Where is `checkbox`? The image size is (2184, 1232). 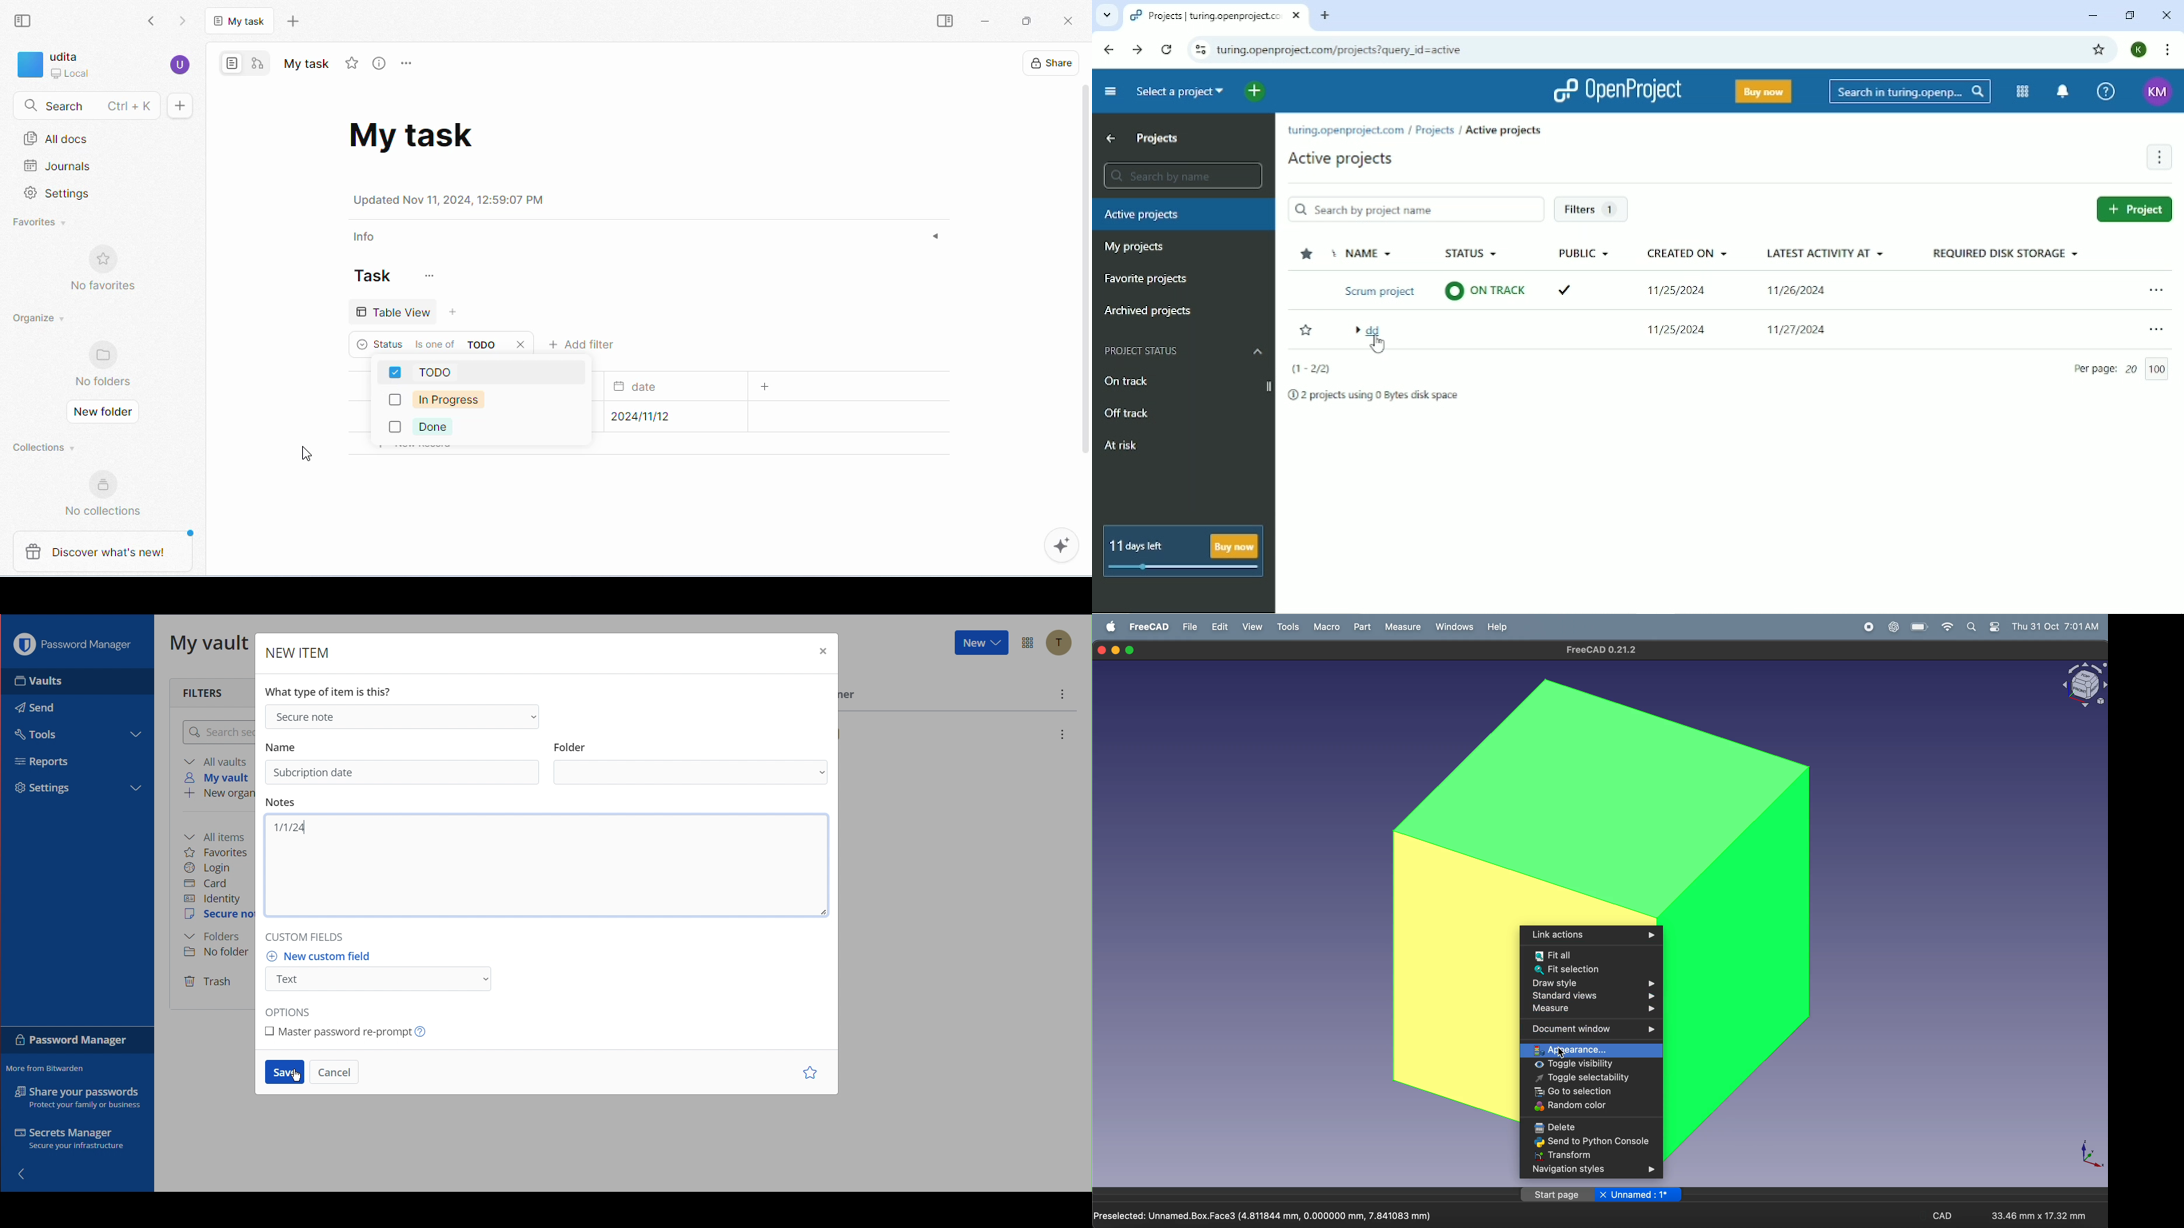
checkbox is located at coordinates (394, 428).